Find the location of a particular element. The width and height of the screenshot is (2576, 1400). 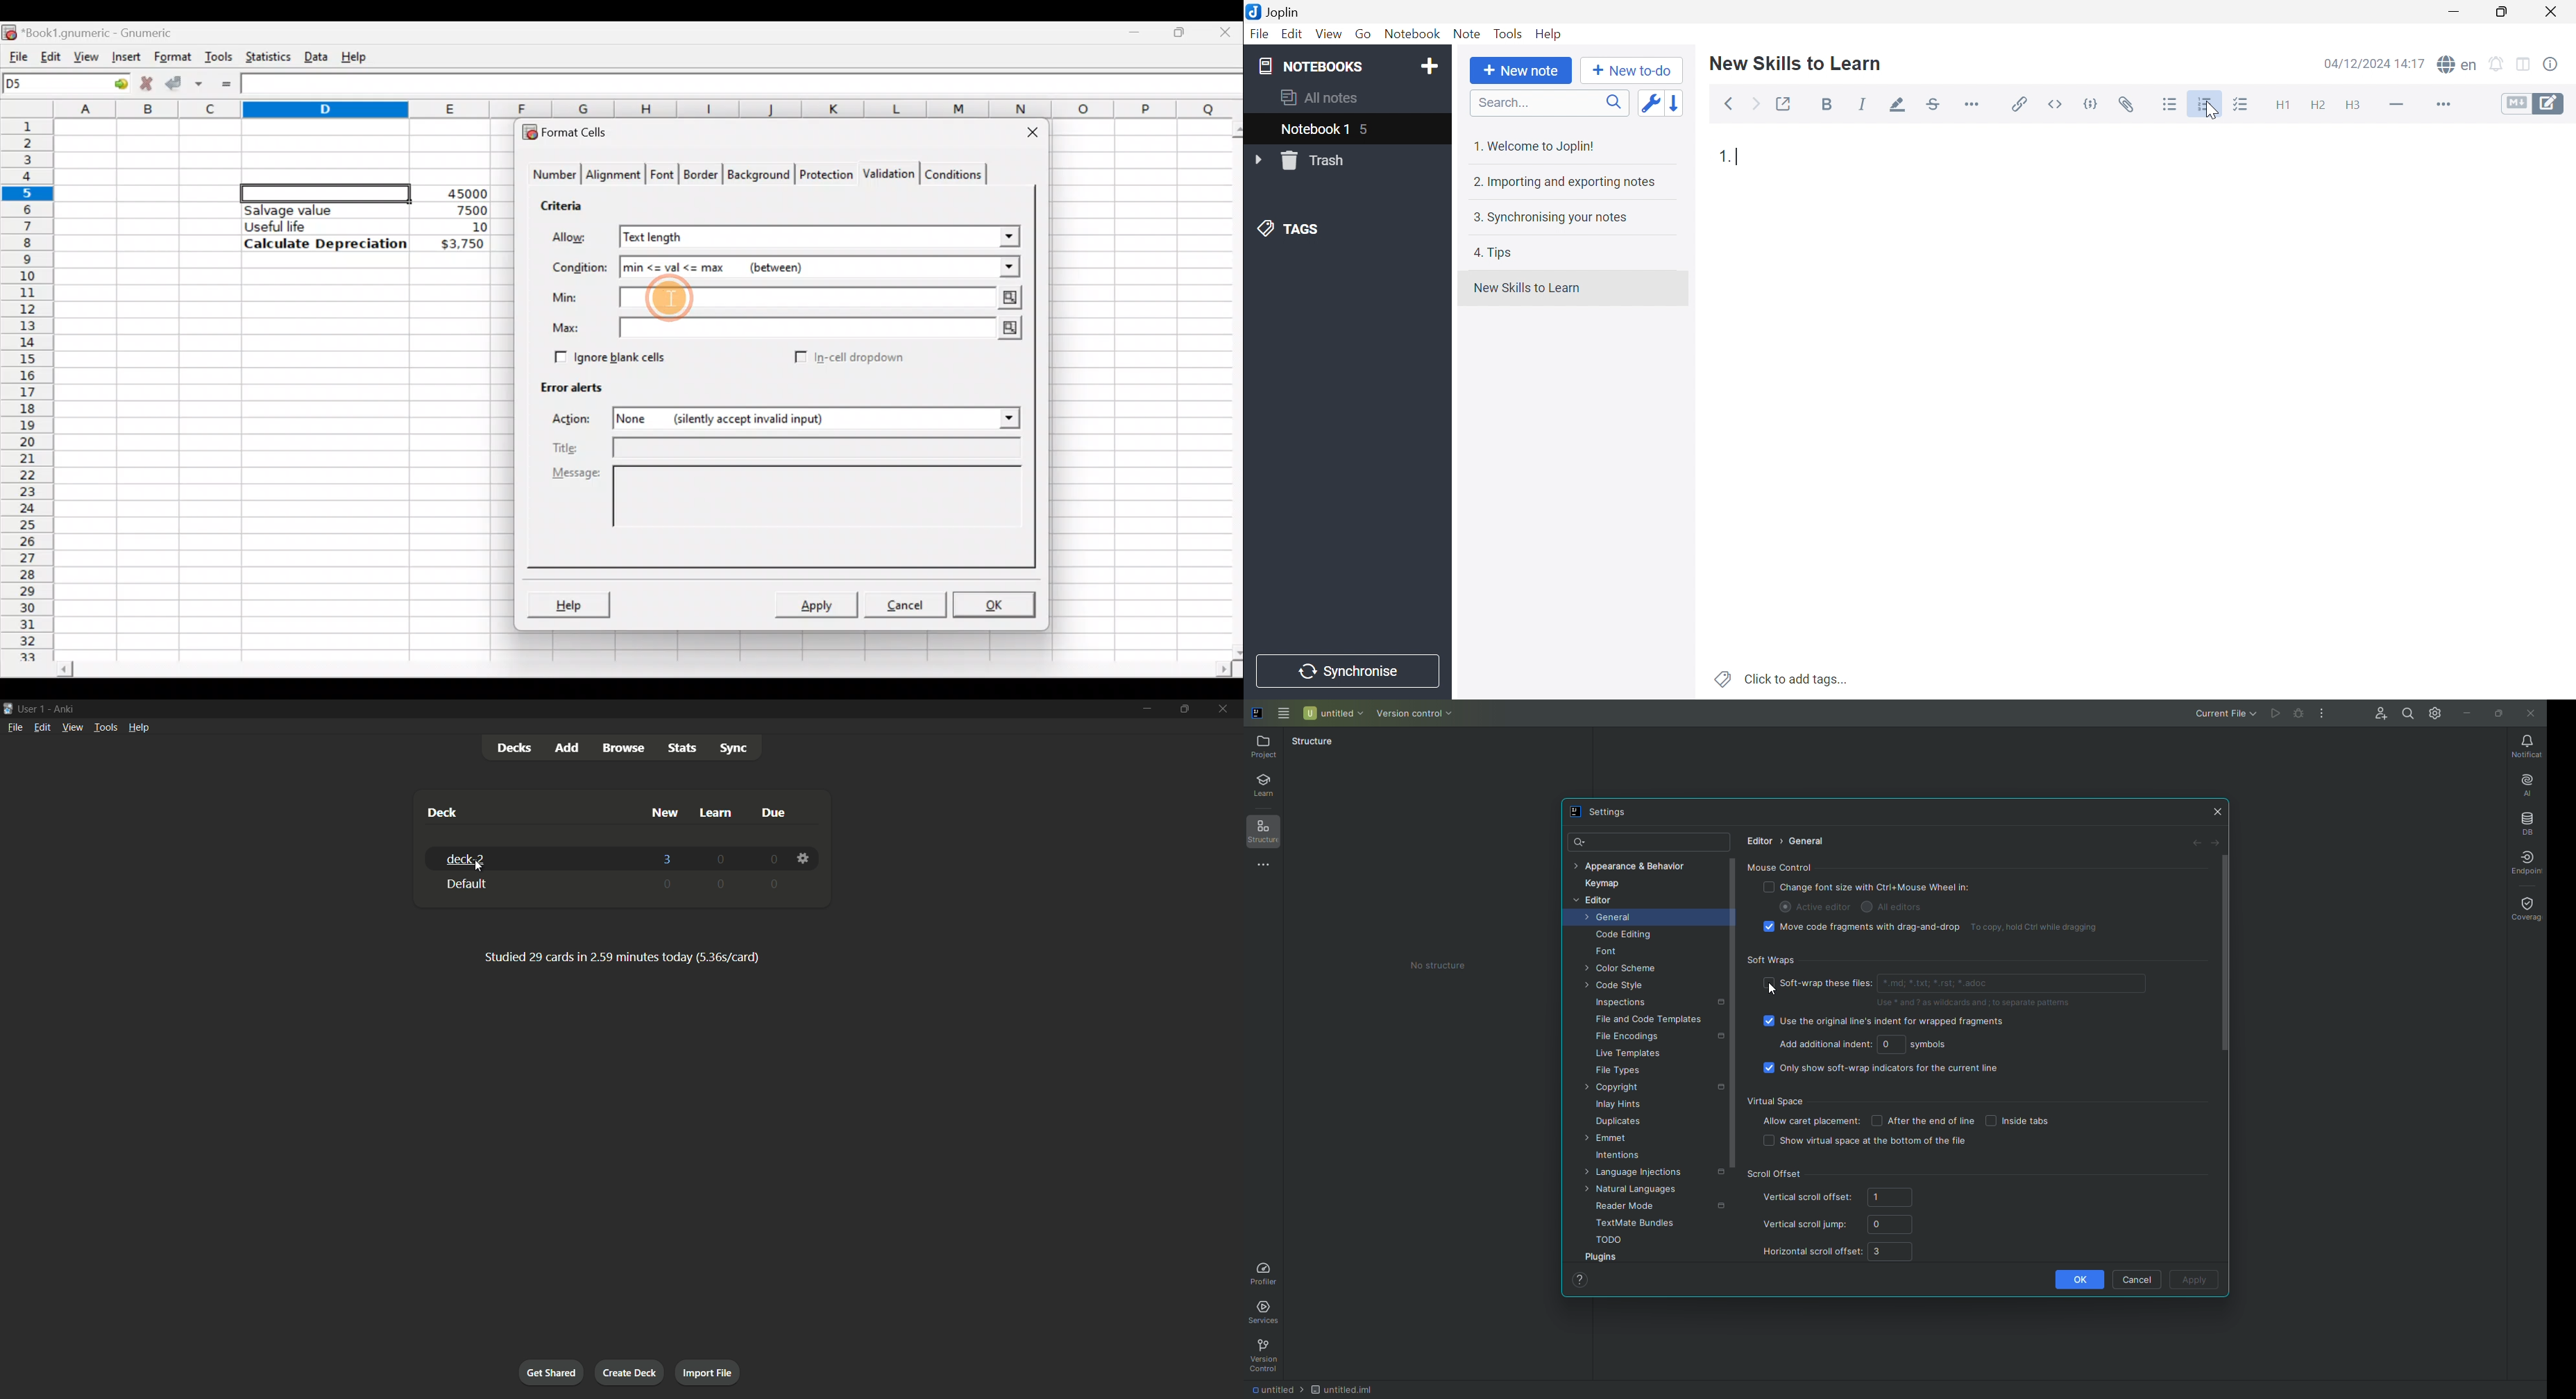

Scroll bar is located at coordinates (642, 671).